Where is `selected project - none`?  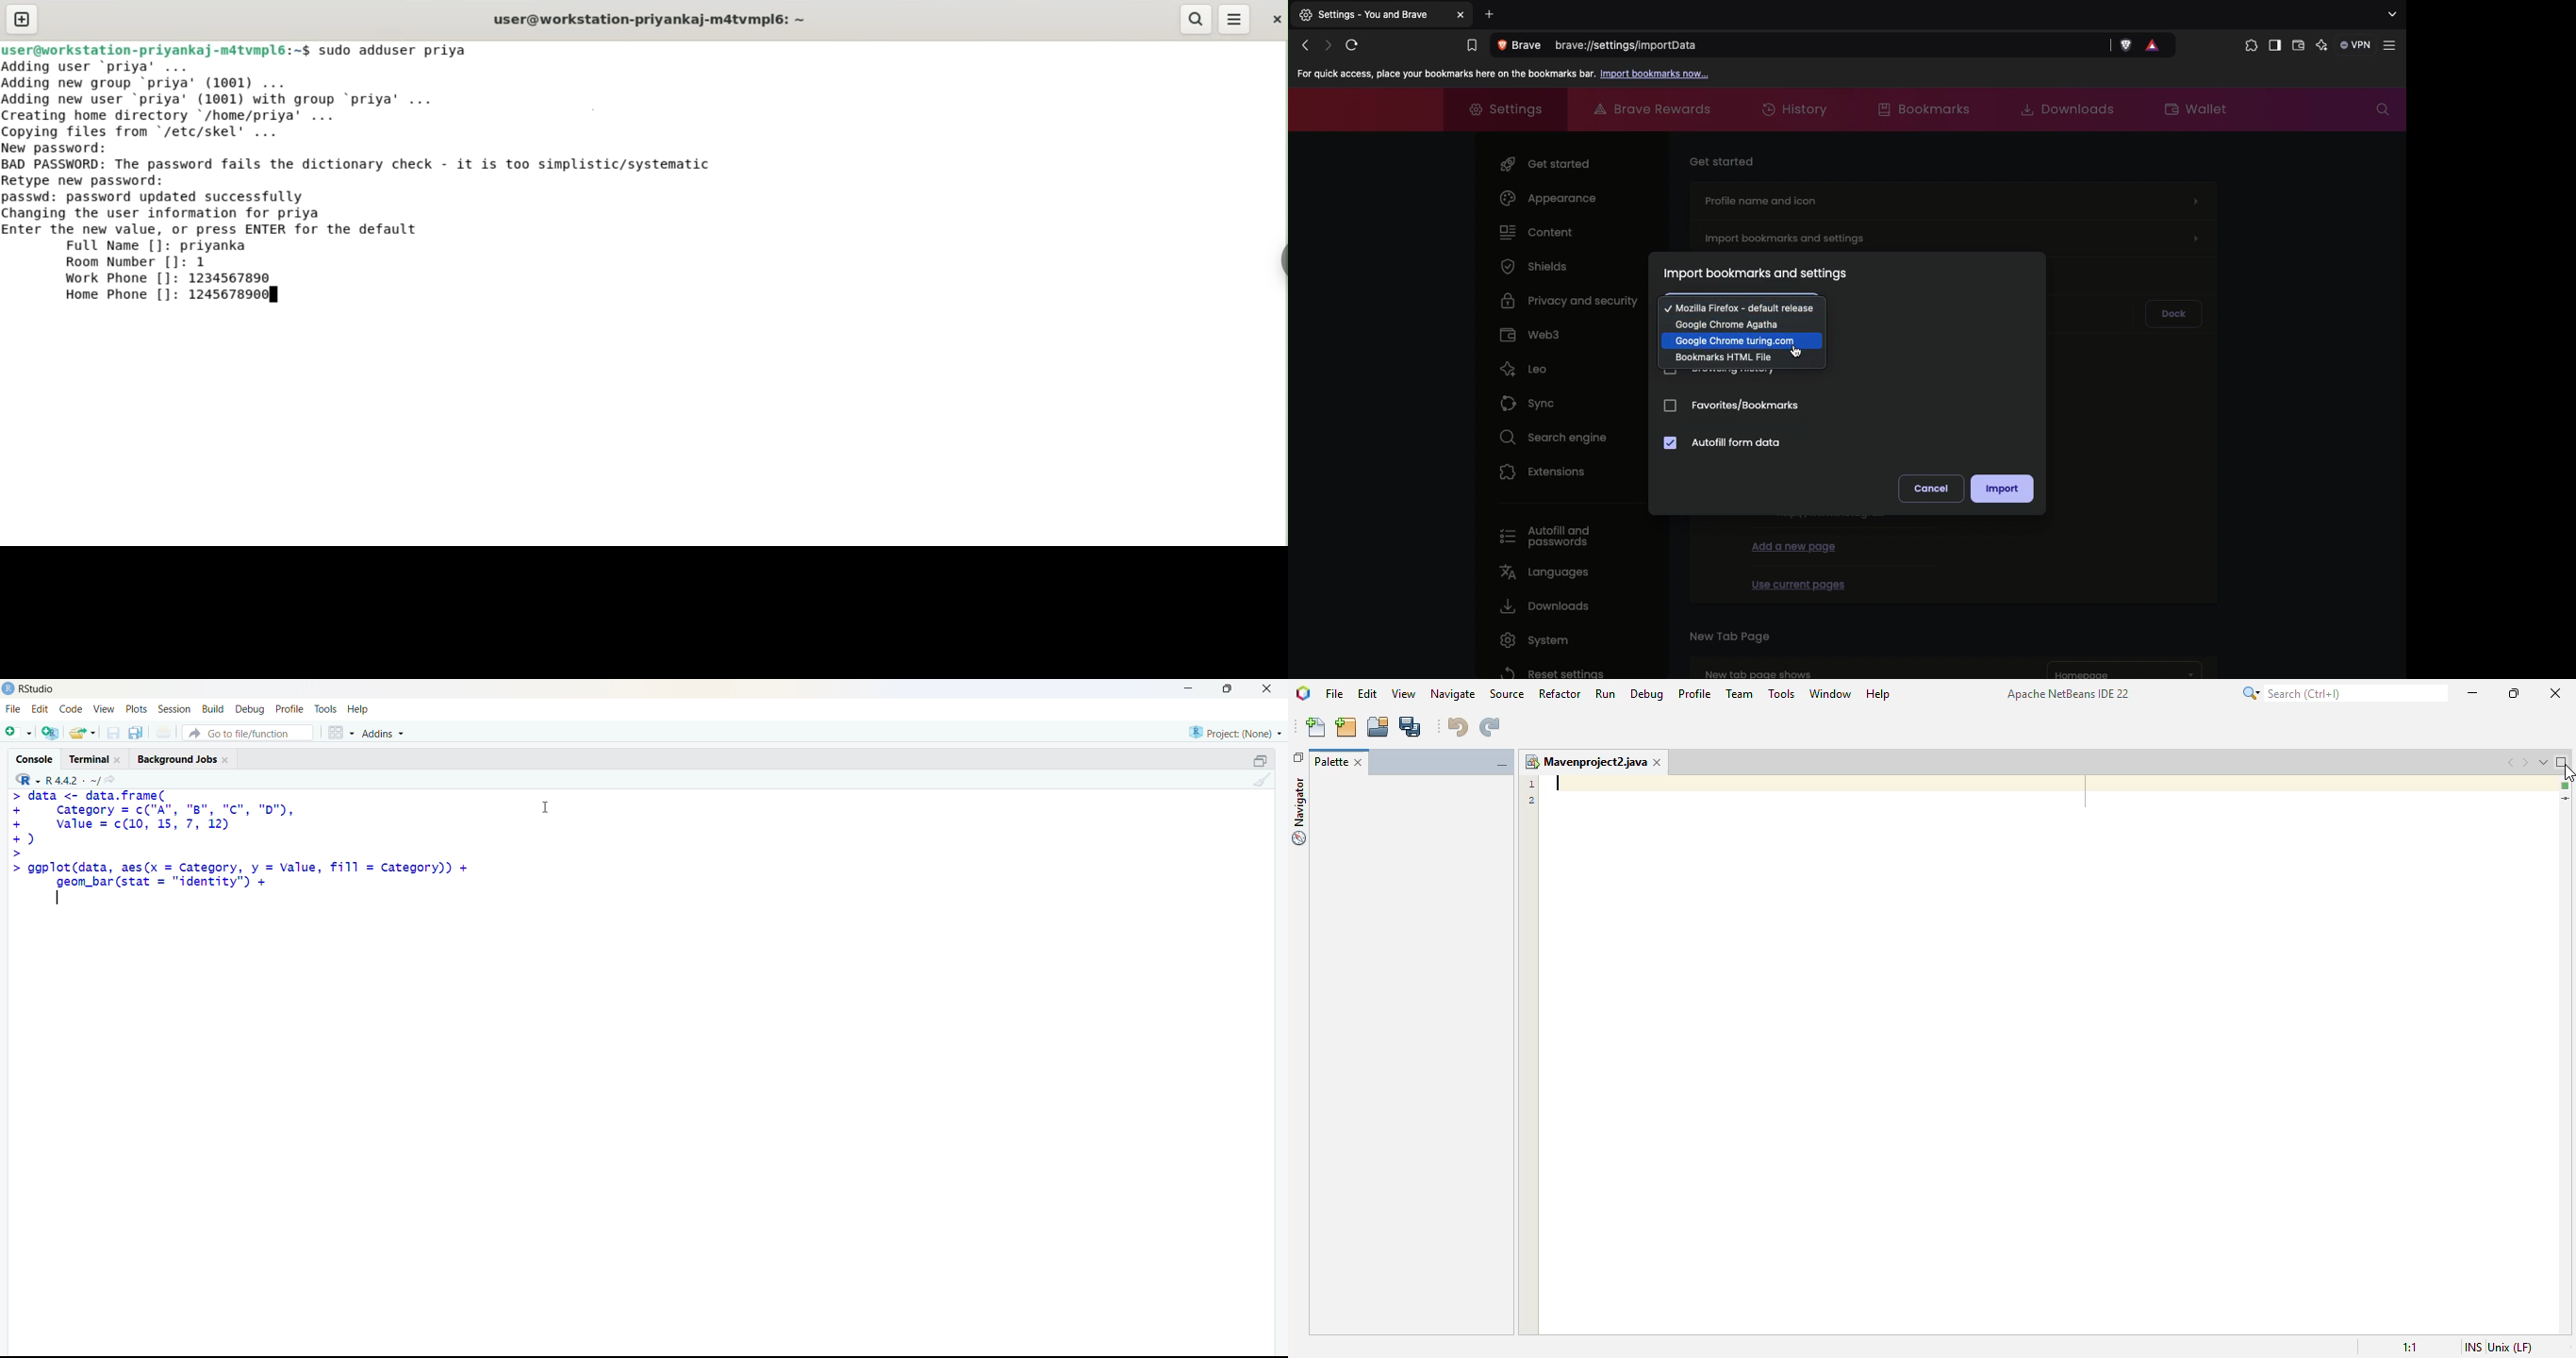 selected project - none is located at coordinates (1237, 732).